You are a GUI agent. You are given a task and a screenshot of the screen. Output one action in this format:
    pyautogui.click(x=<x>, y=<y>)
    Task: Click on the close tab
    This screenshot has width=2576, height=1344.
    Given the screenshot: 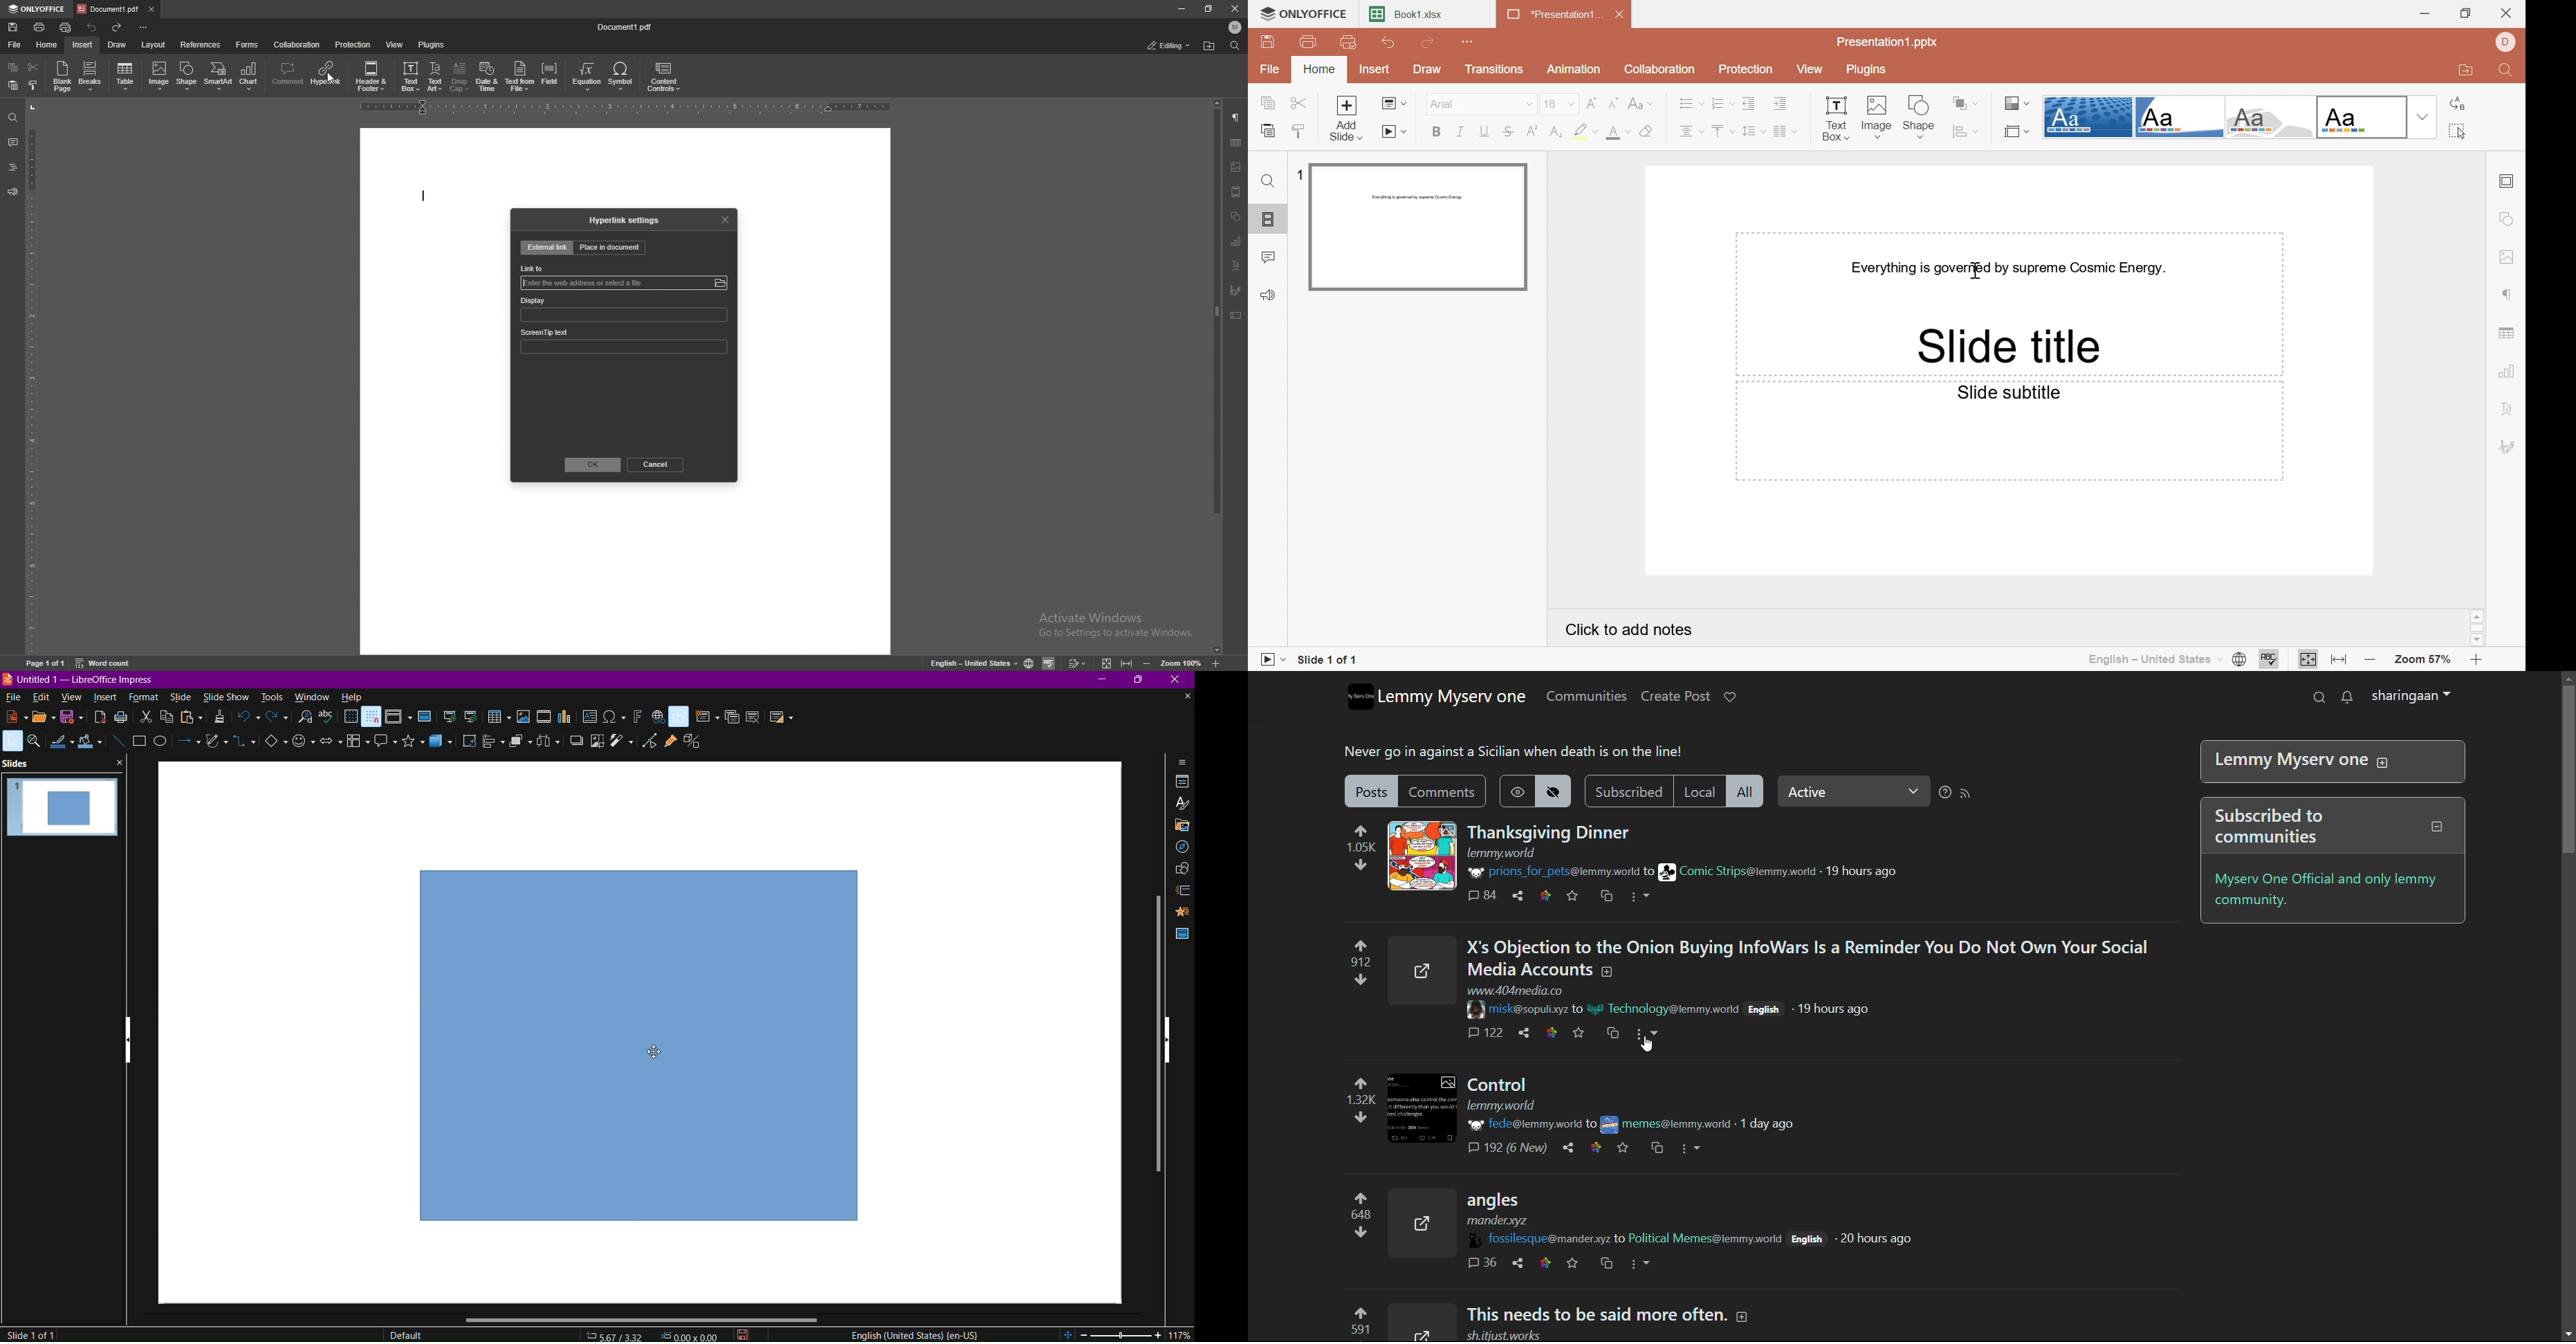 What is the action you would take?
    pyautogui.click(x=151, y=10)
    